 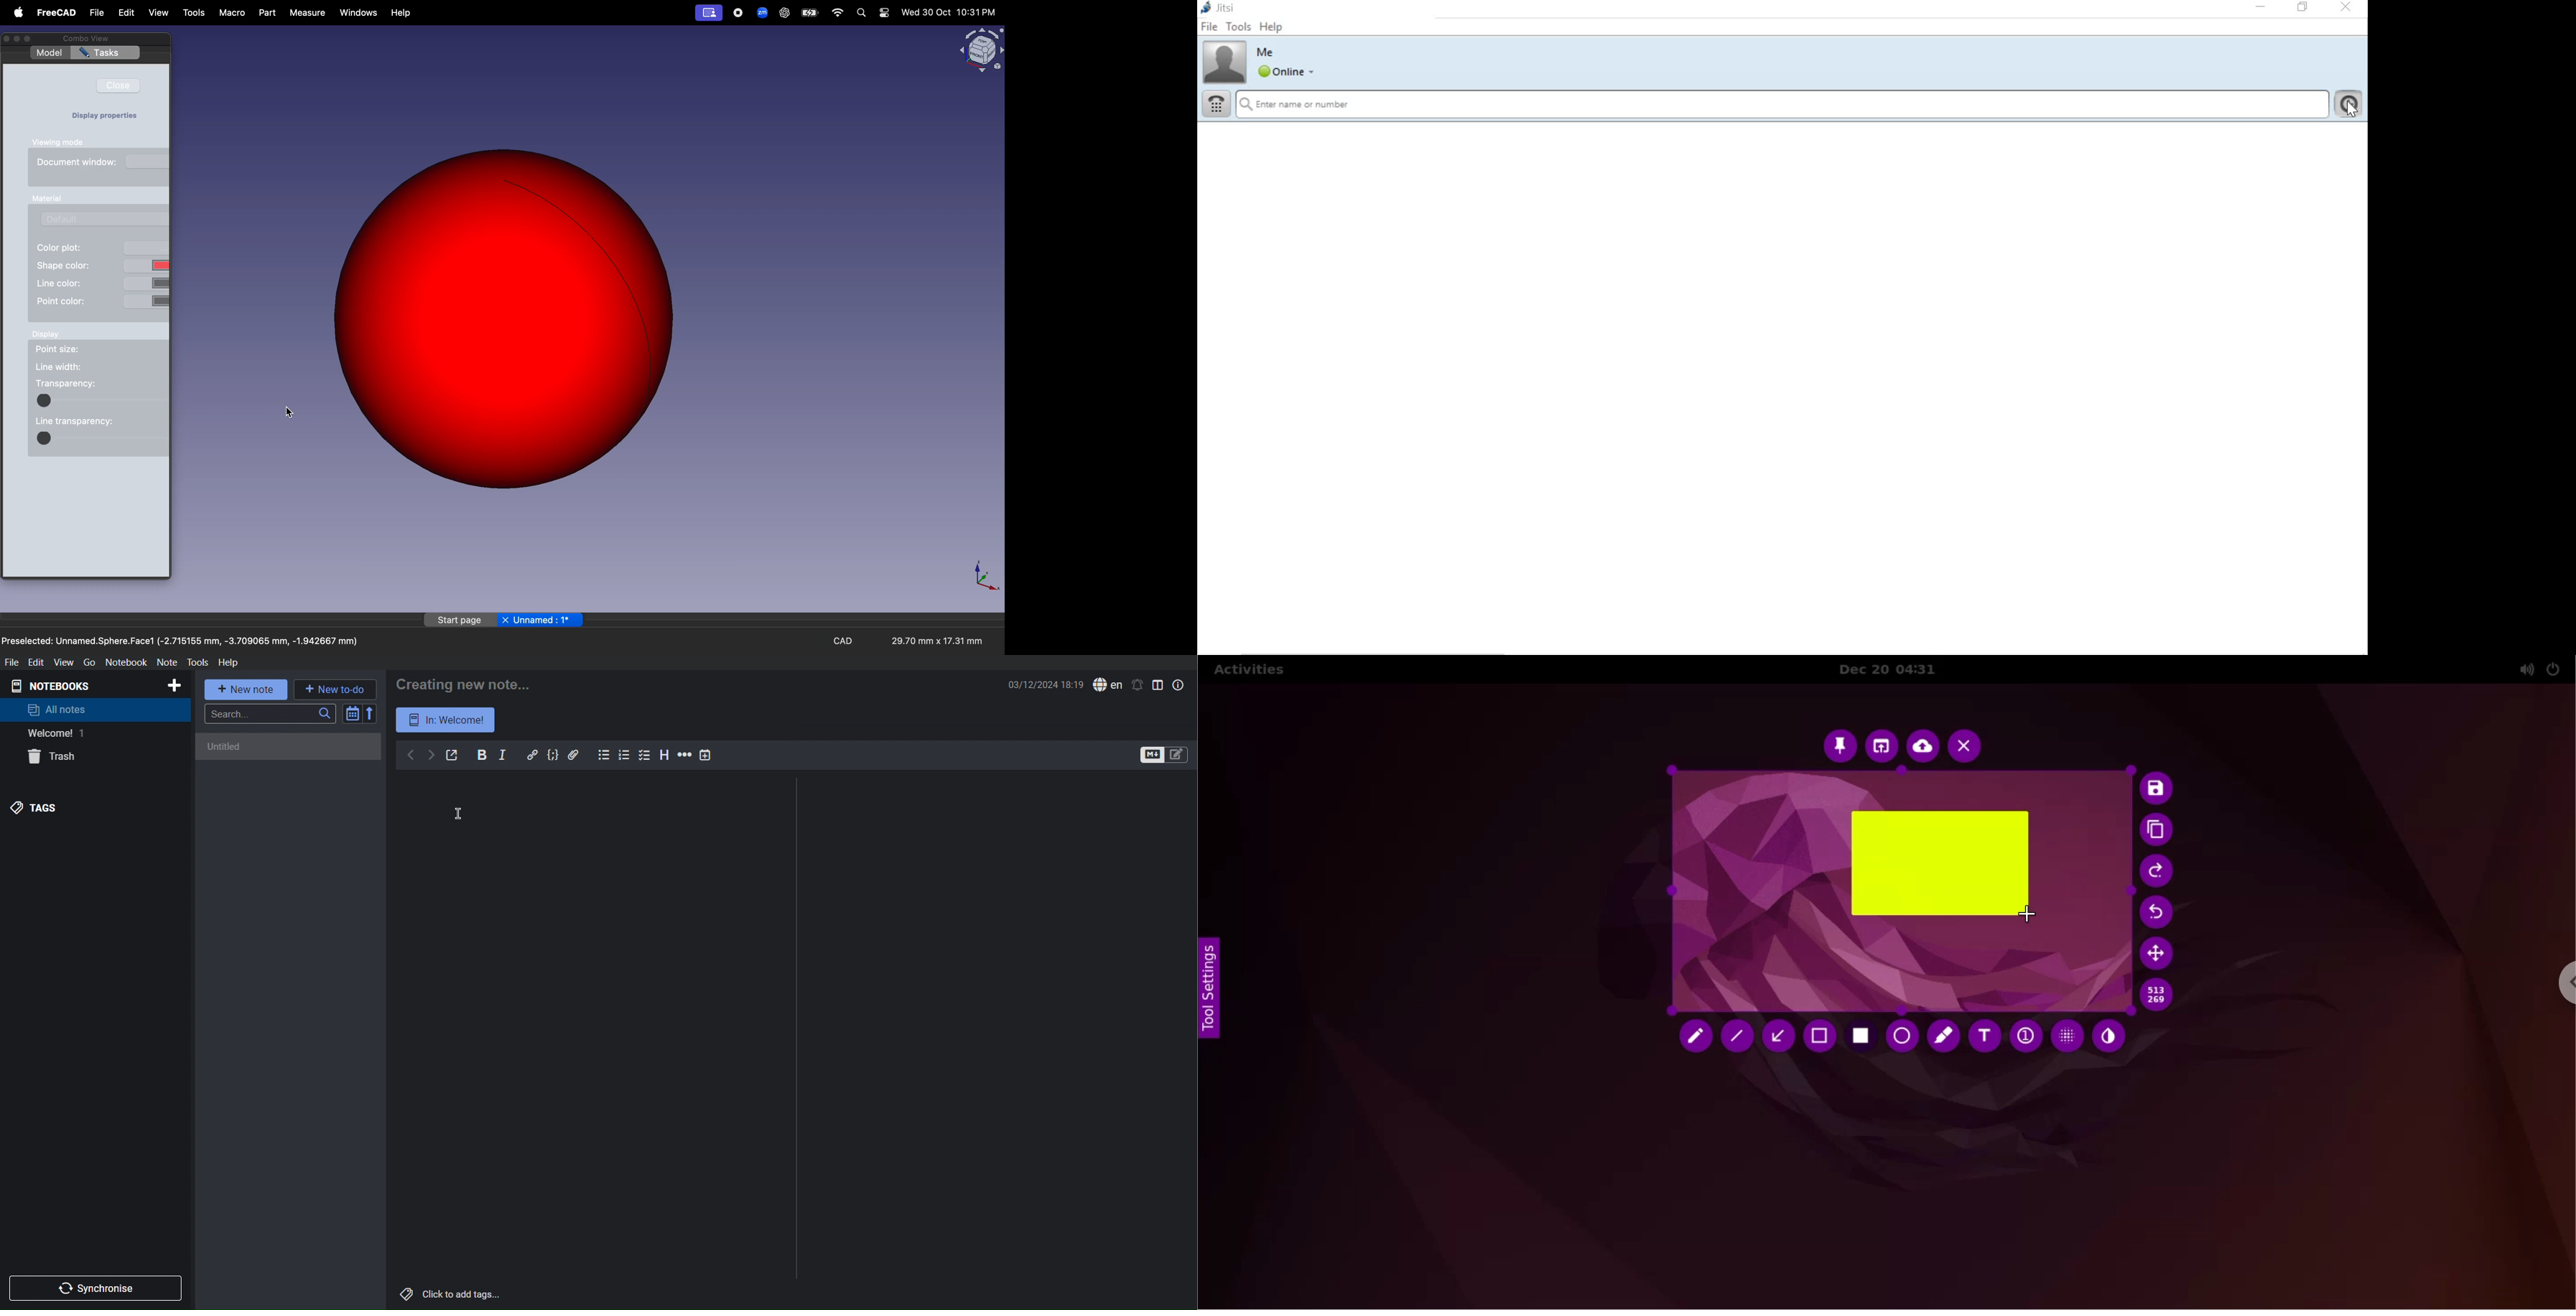 I want to click on Attach file, so click(x=574, y=754).